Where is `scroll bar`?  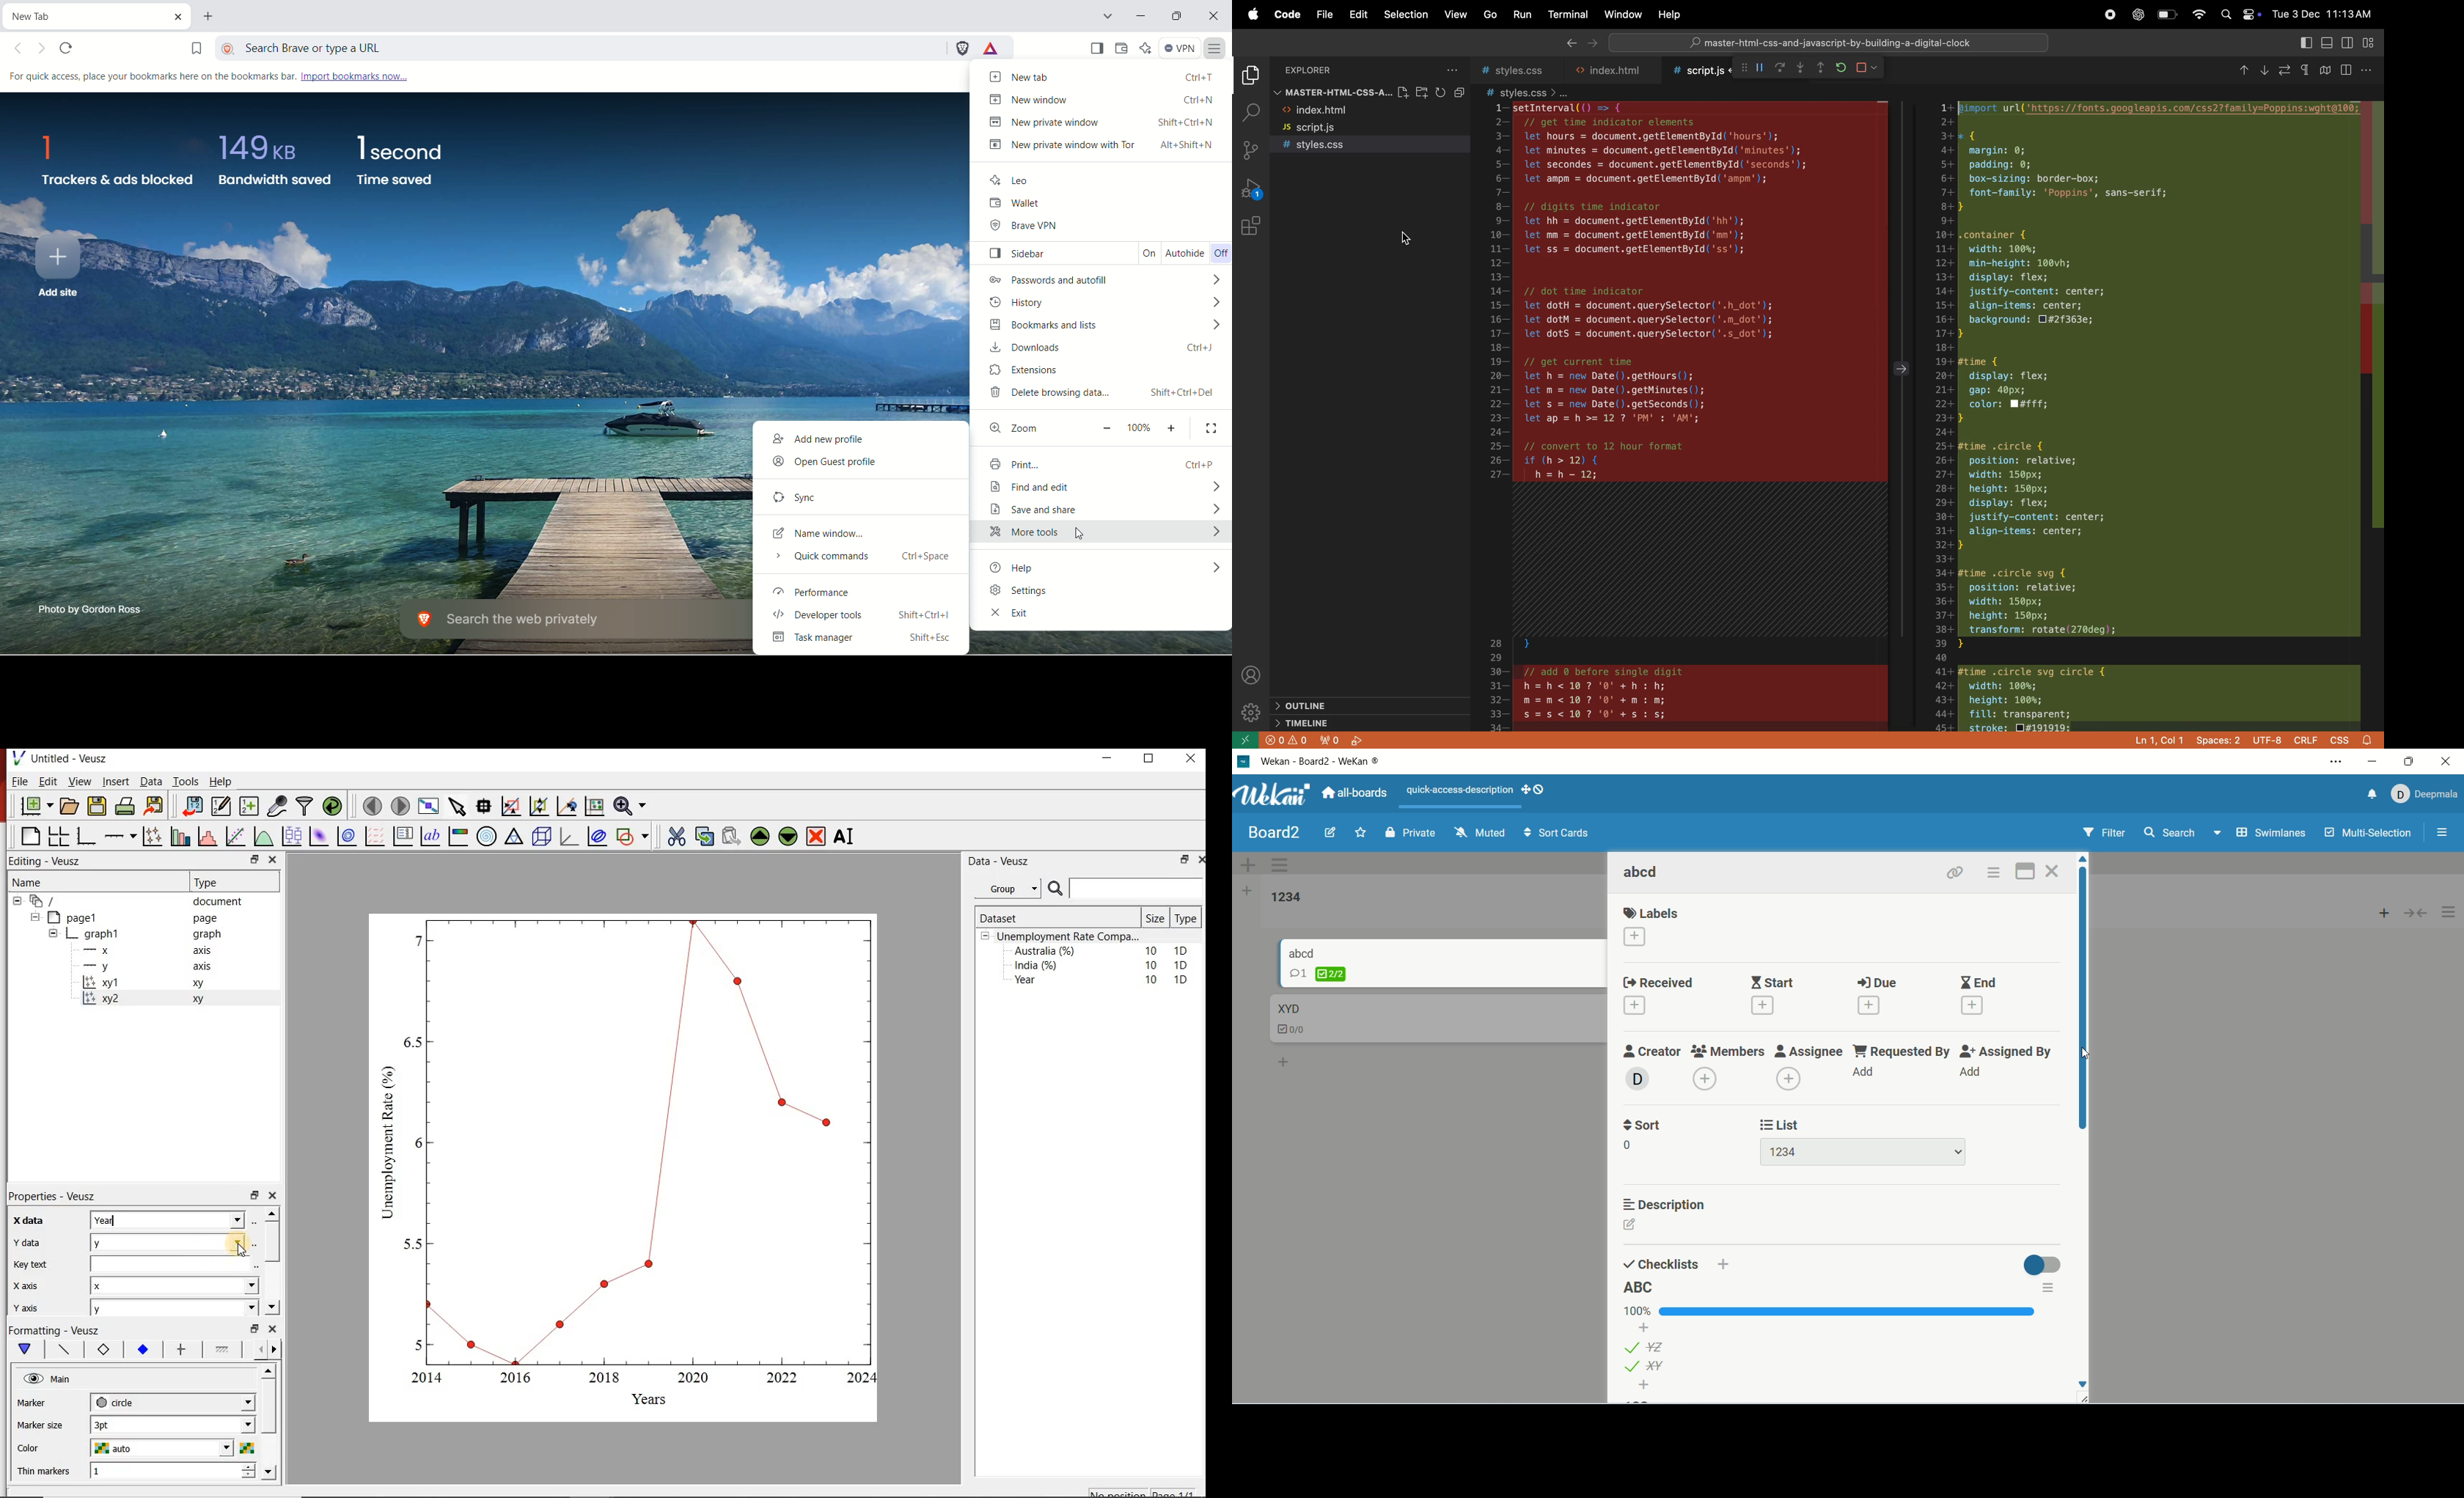
scroll bar is located at coordinates (271, 1240).